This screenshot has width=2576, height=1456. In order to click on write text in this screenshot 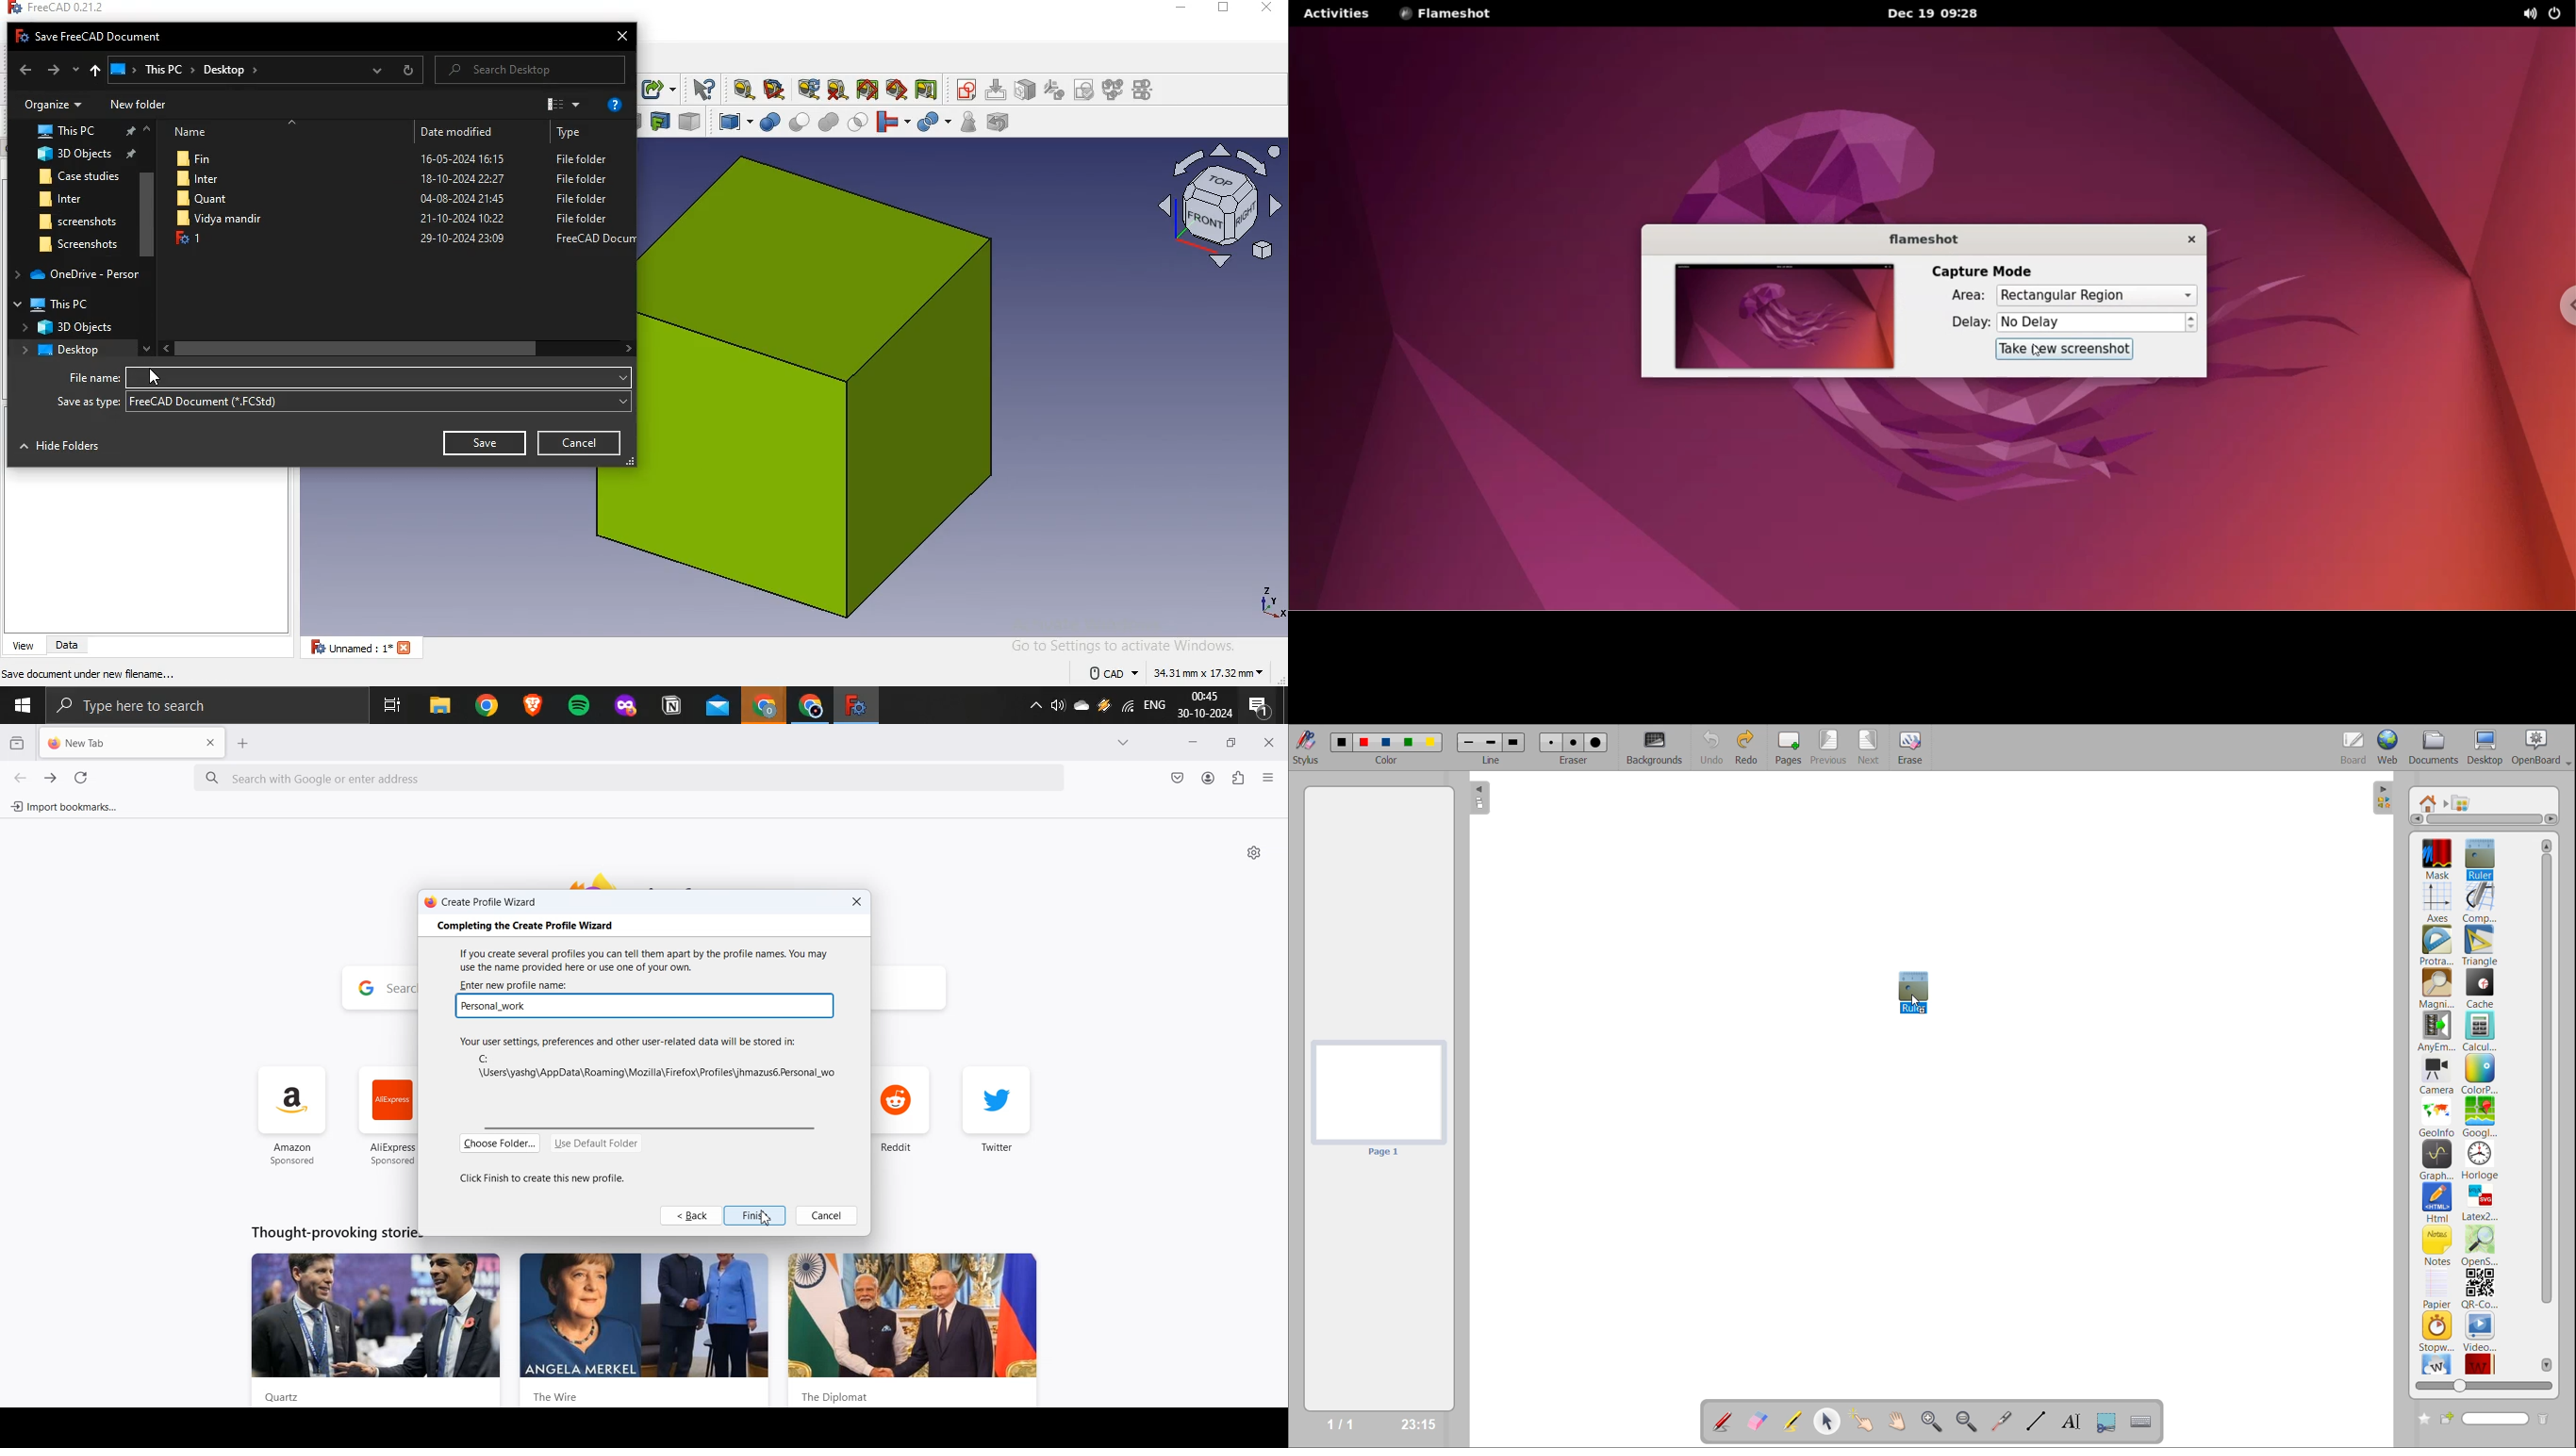, I will do `click(2070, 1421)`.